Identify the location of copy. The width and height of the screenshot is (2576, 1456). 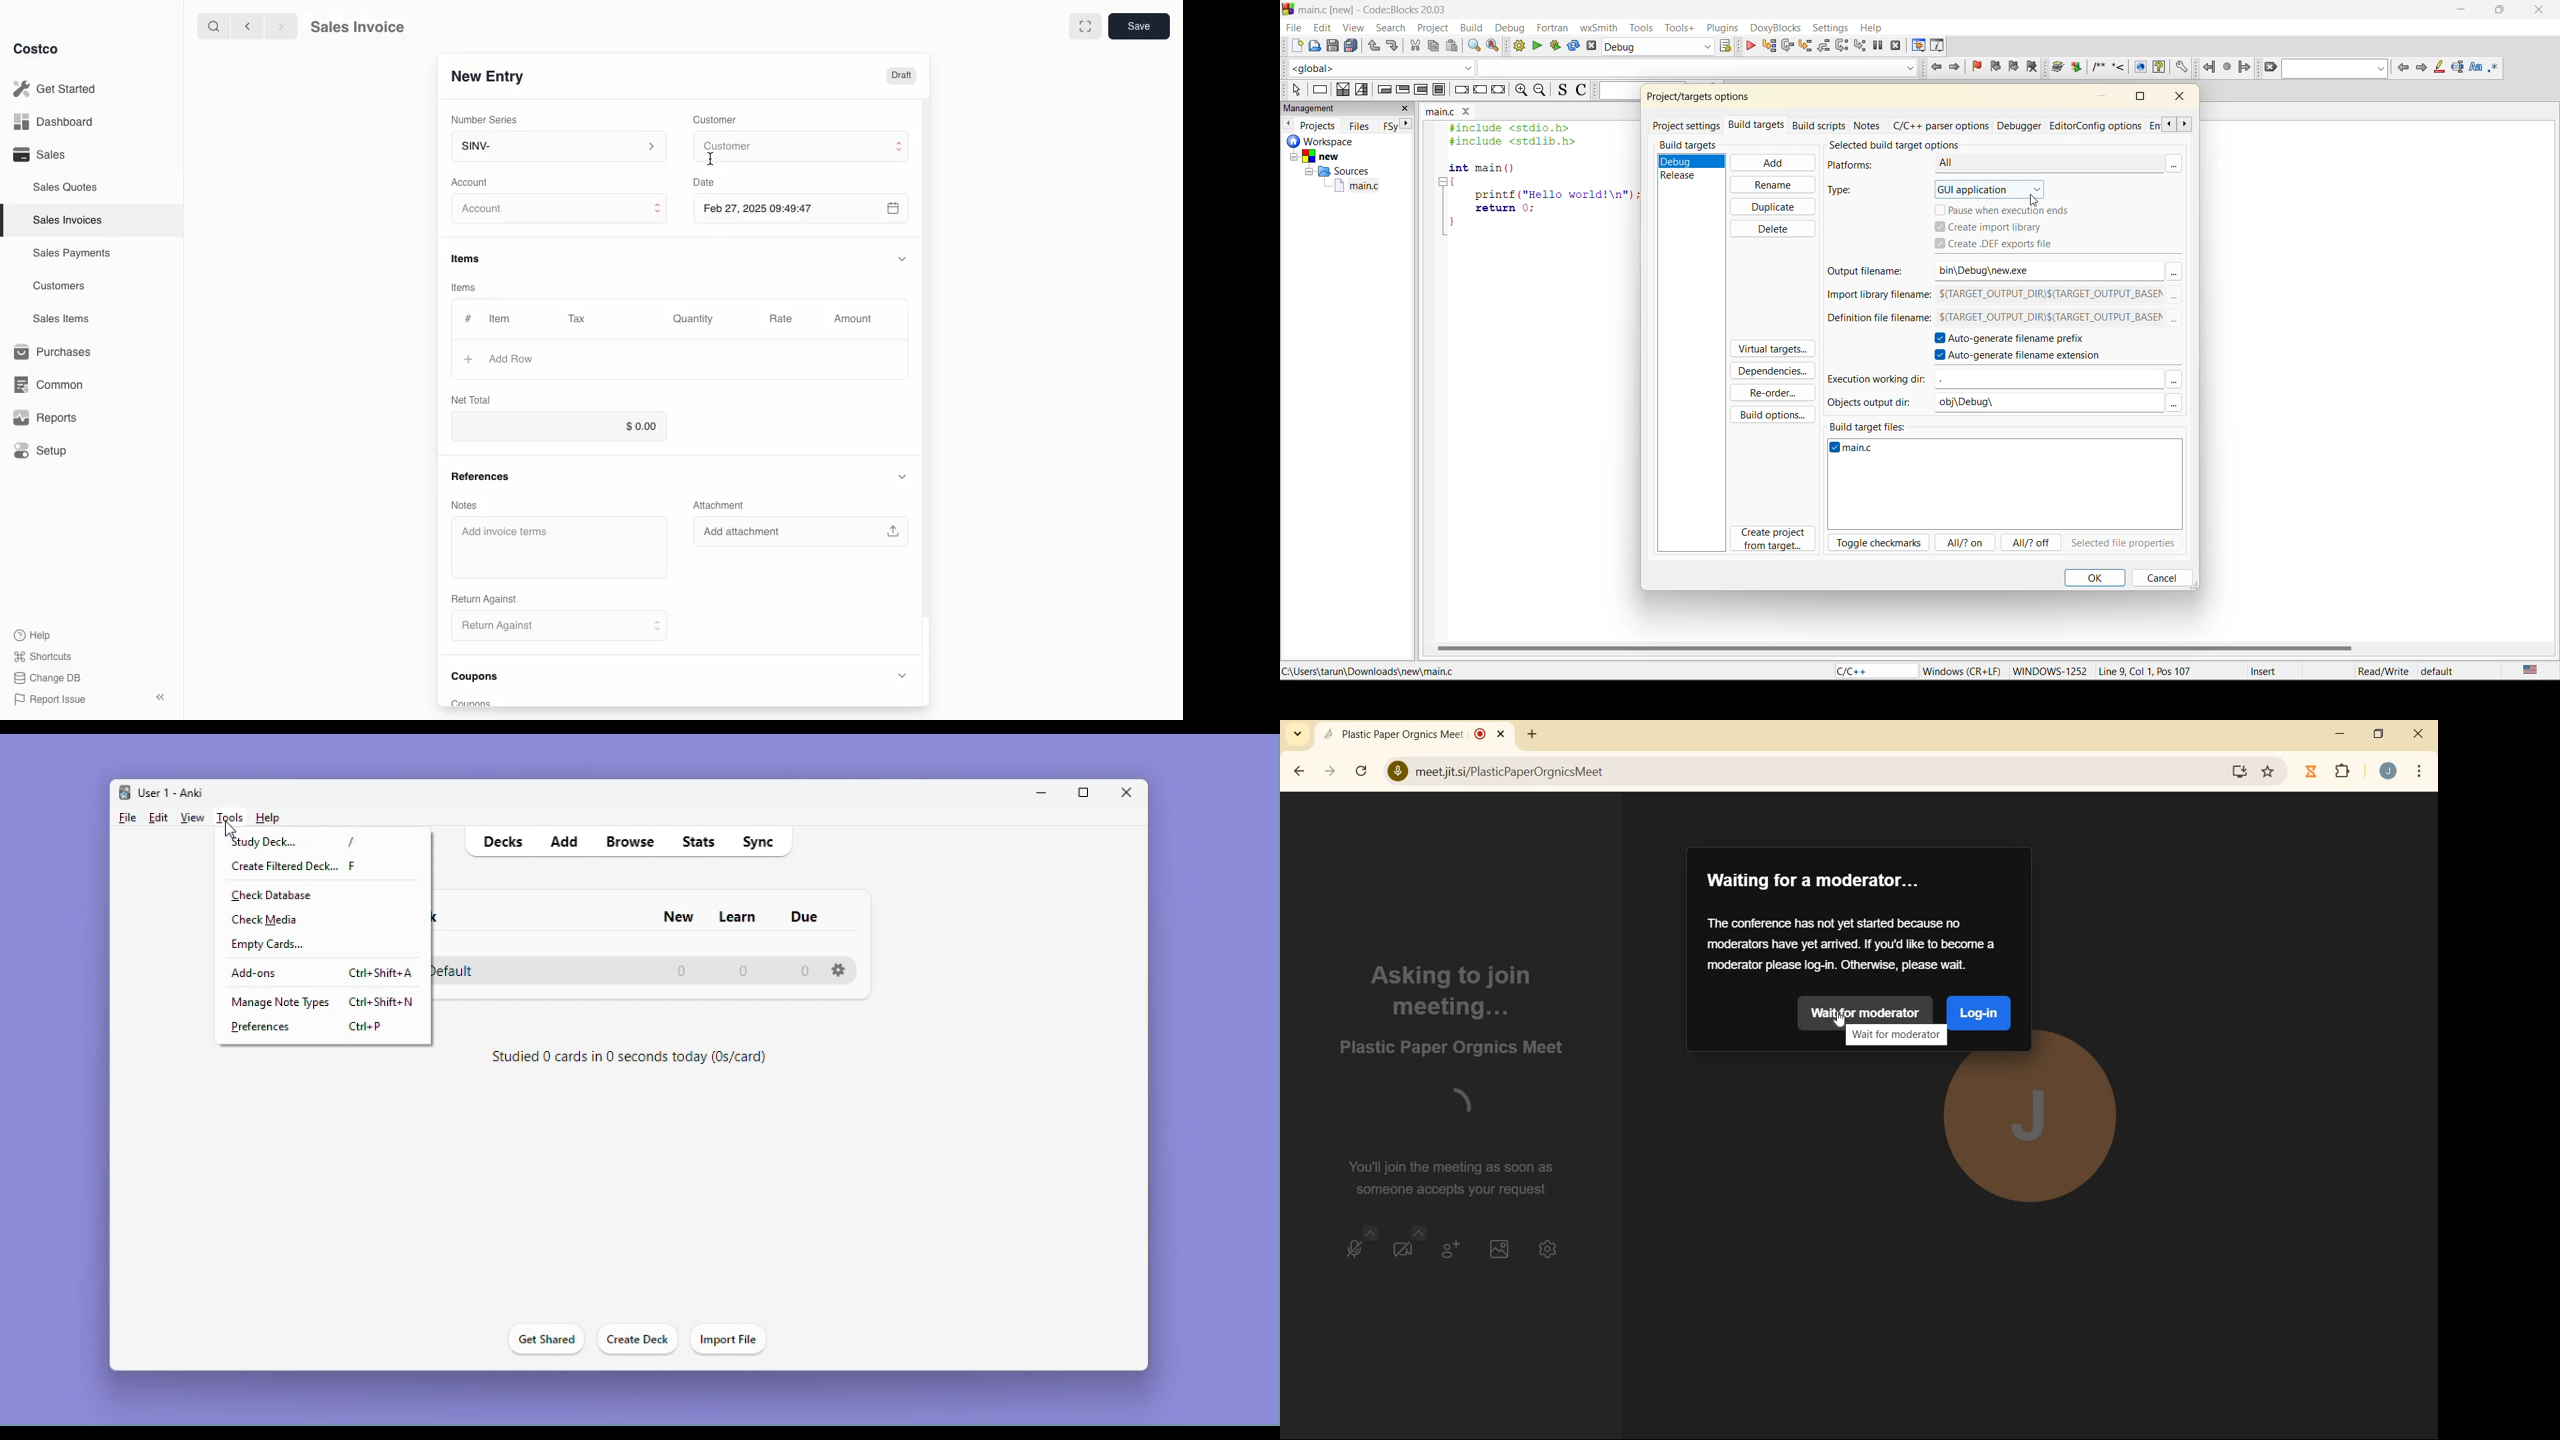
(1434, 45).